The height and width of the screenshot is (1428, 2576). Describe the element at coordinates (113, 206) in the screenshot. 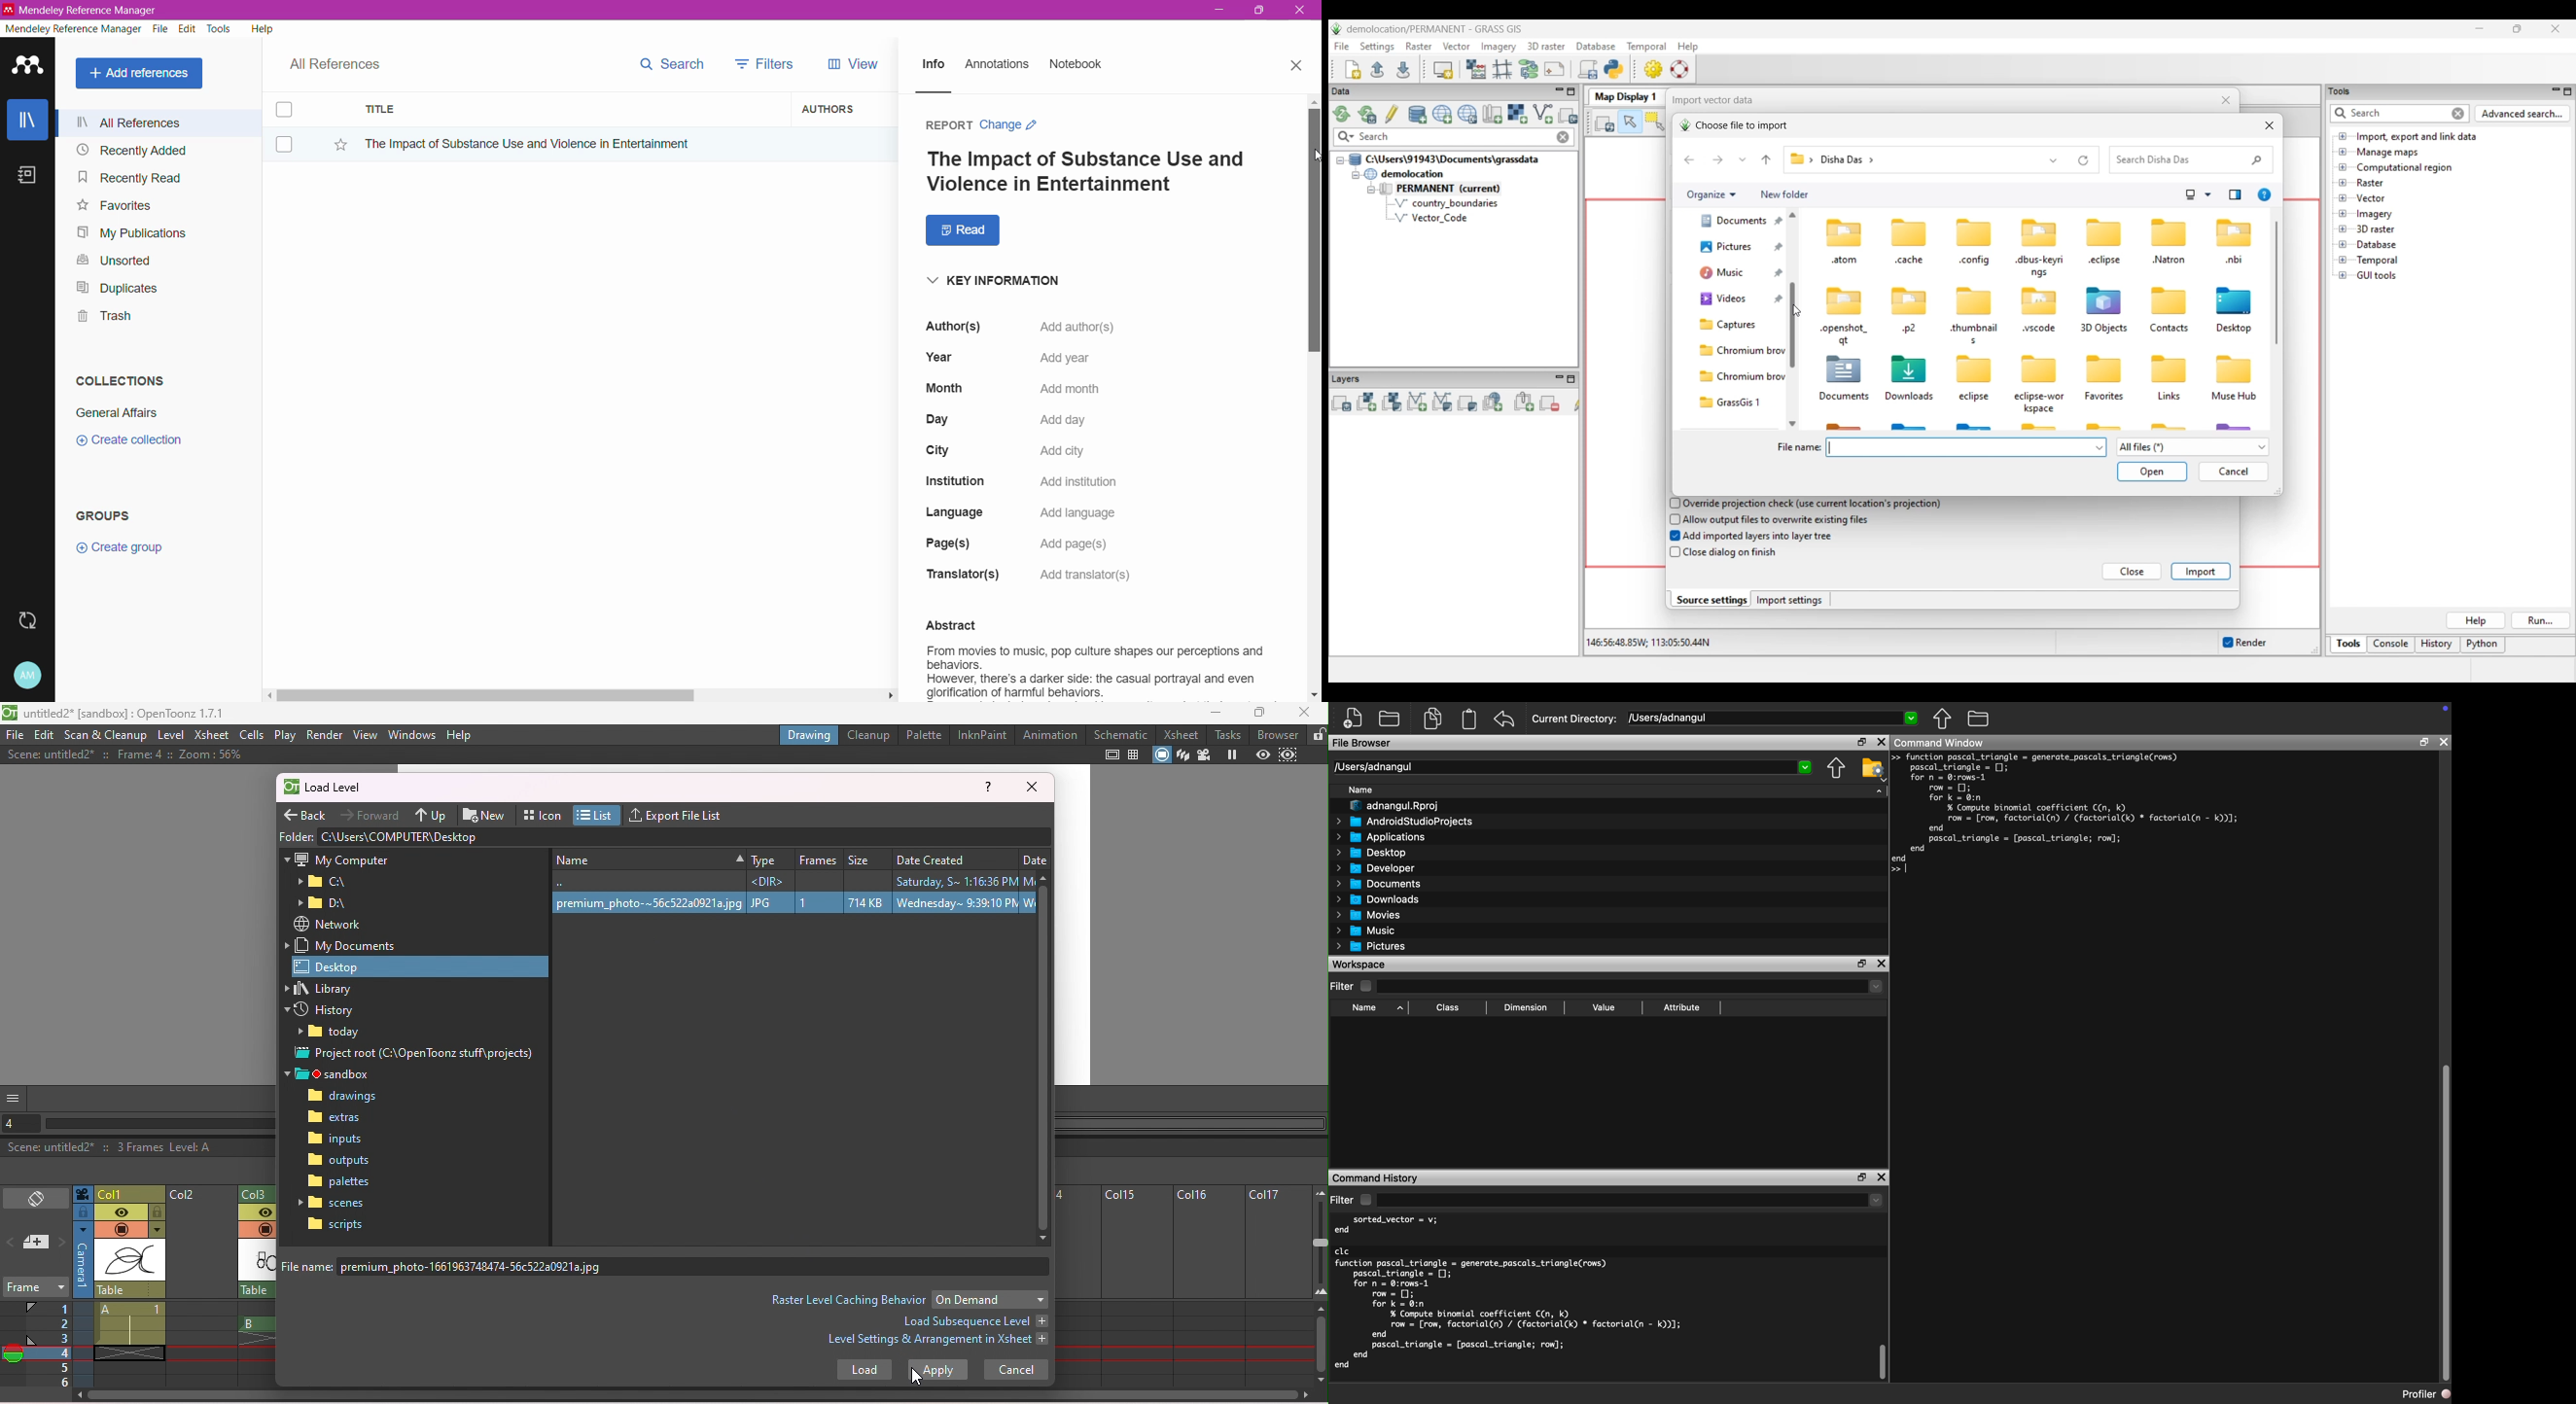

I see `Favorites` at that location.